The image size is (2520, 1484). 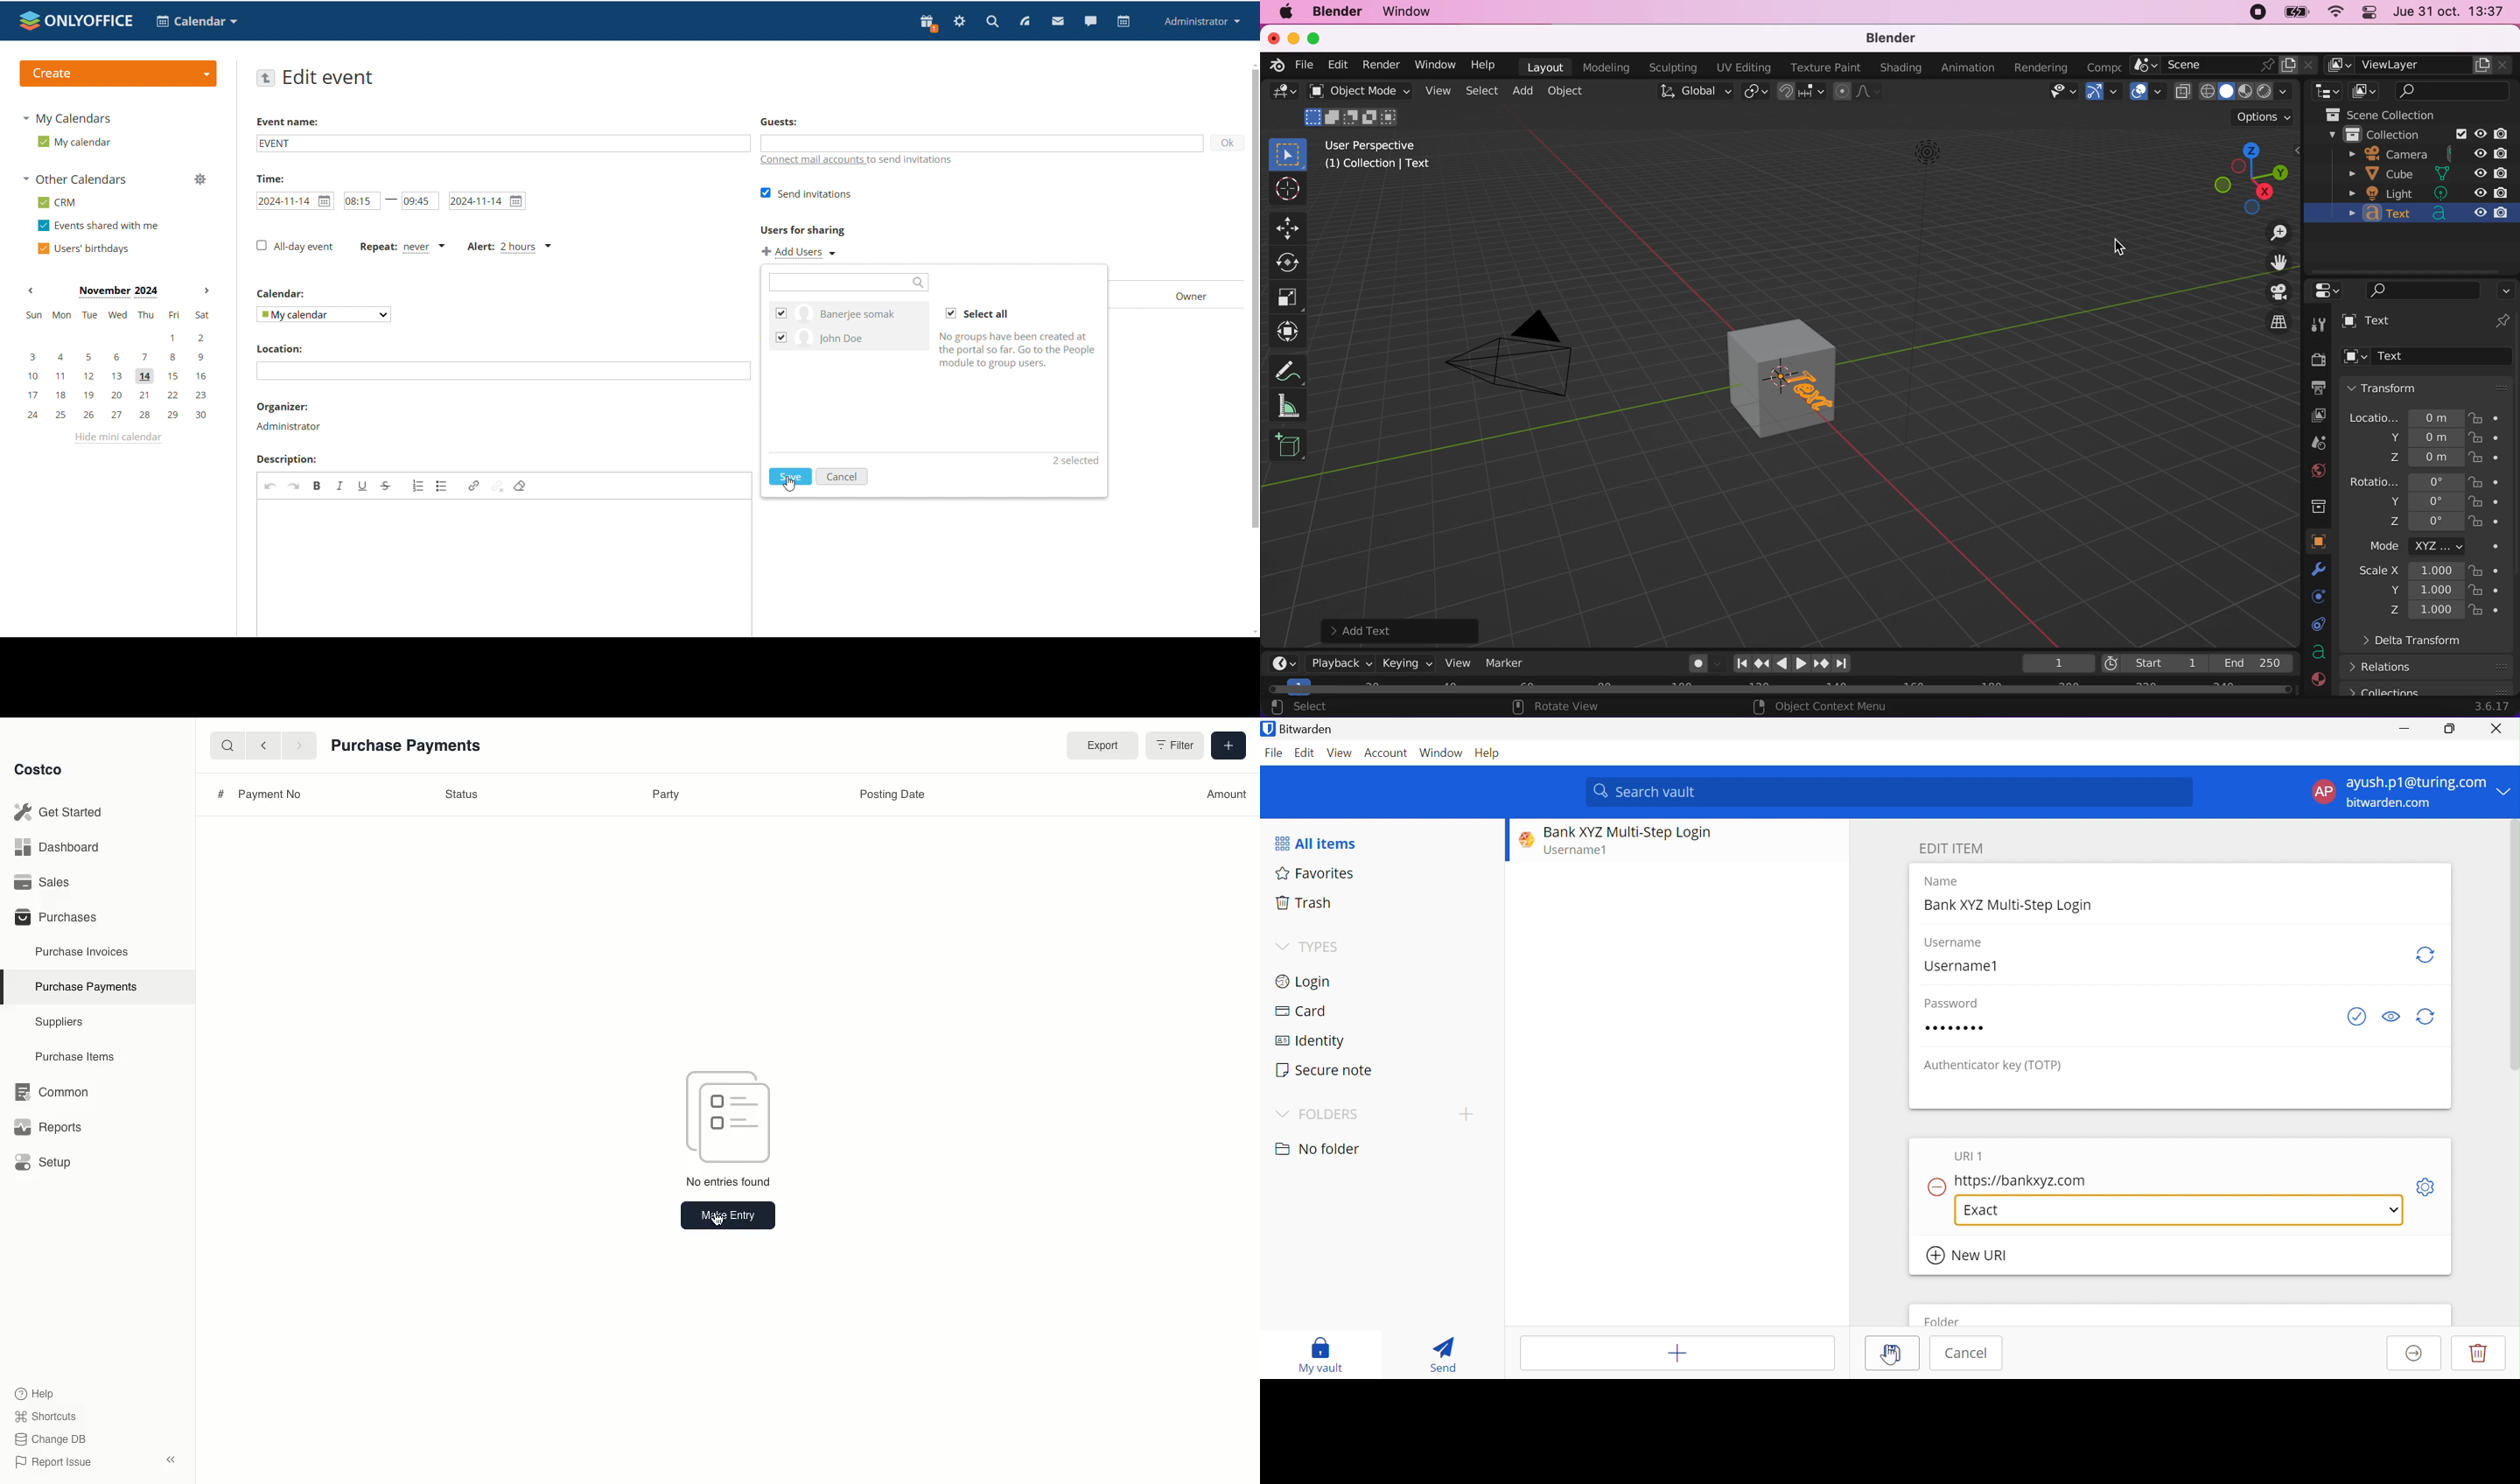 I want to click on Shortcuts, so click(x=45, y=1415).